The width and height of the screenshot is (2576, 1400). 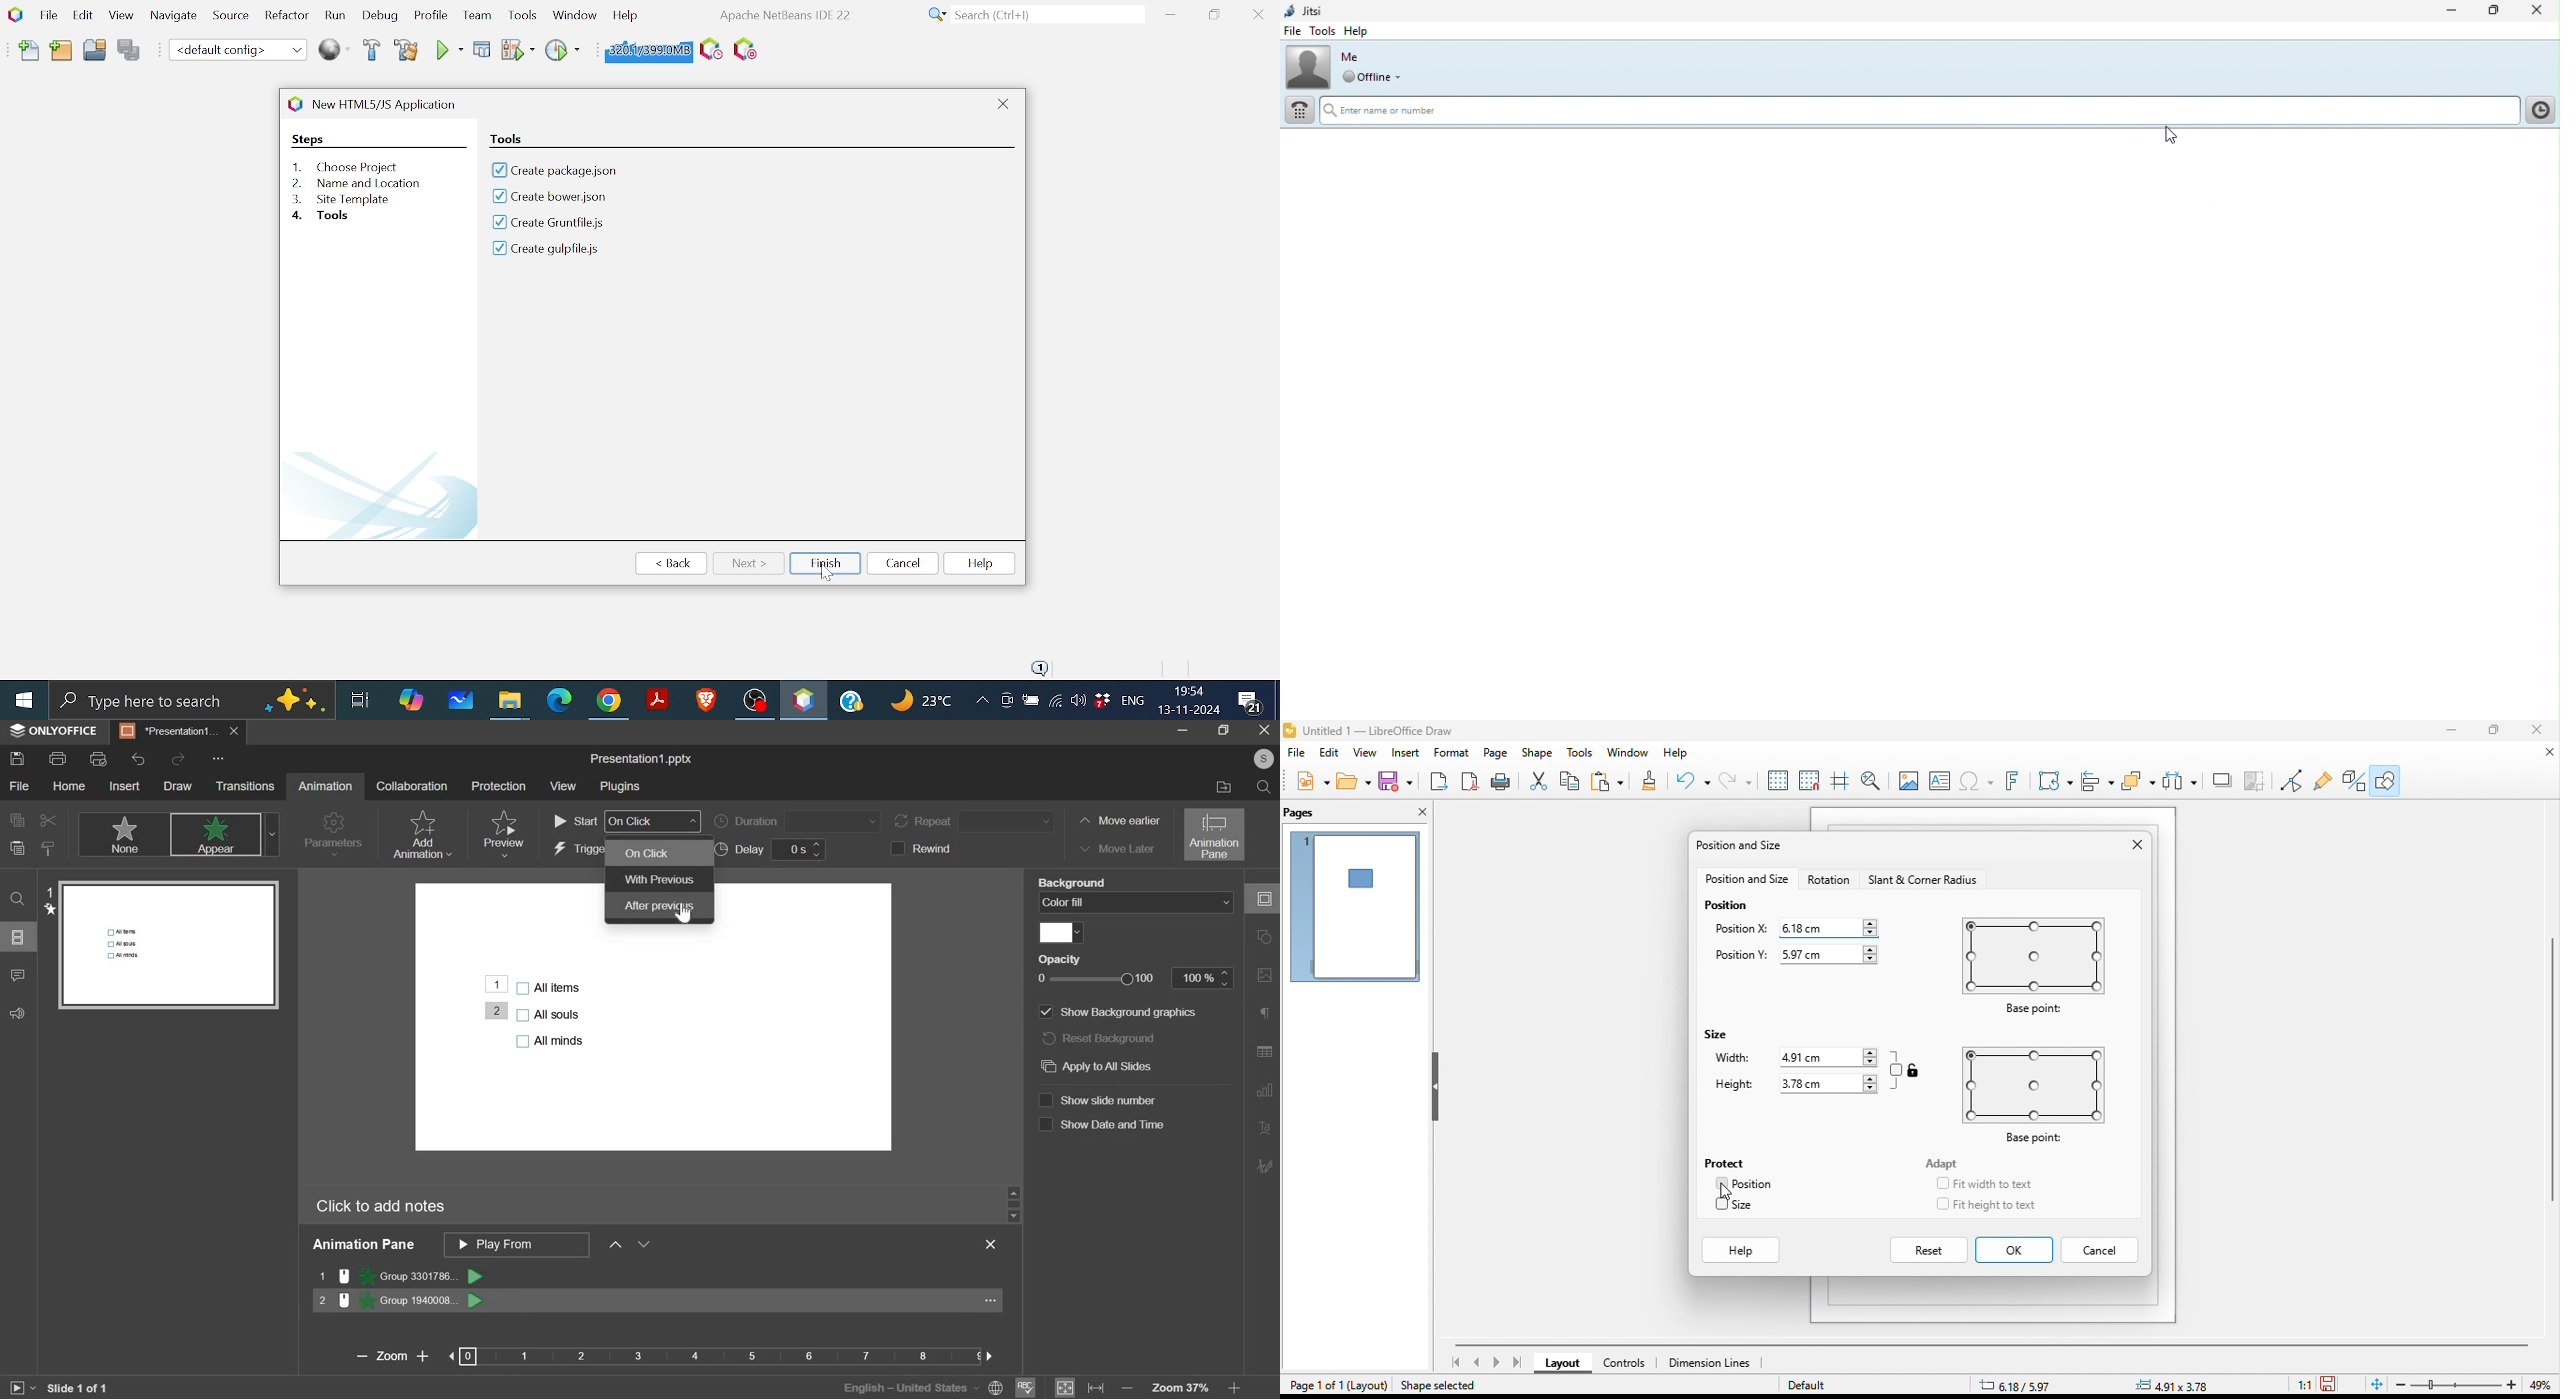 I want to click on show gluepoint function, so click(x=2321, y=782).